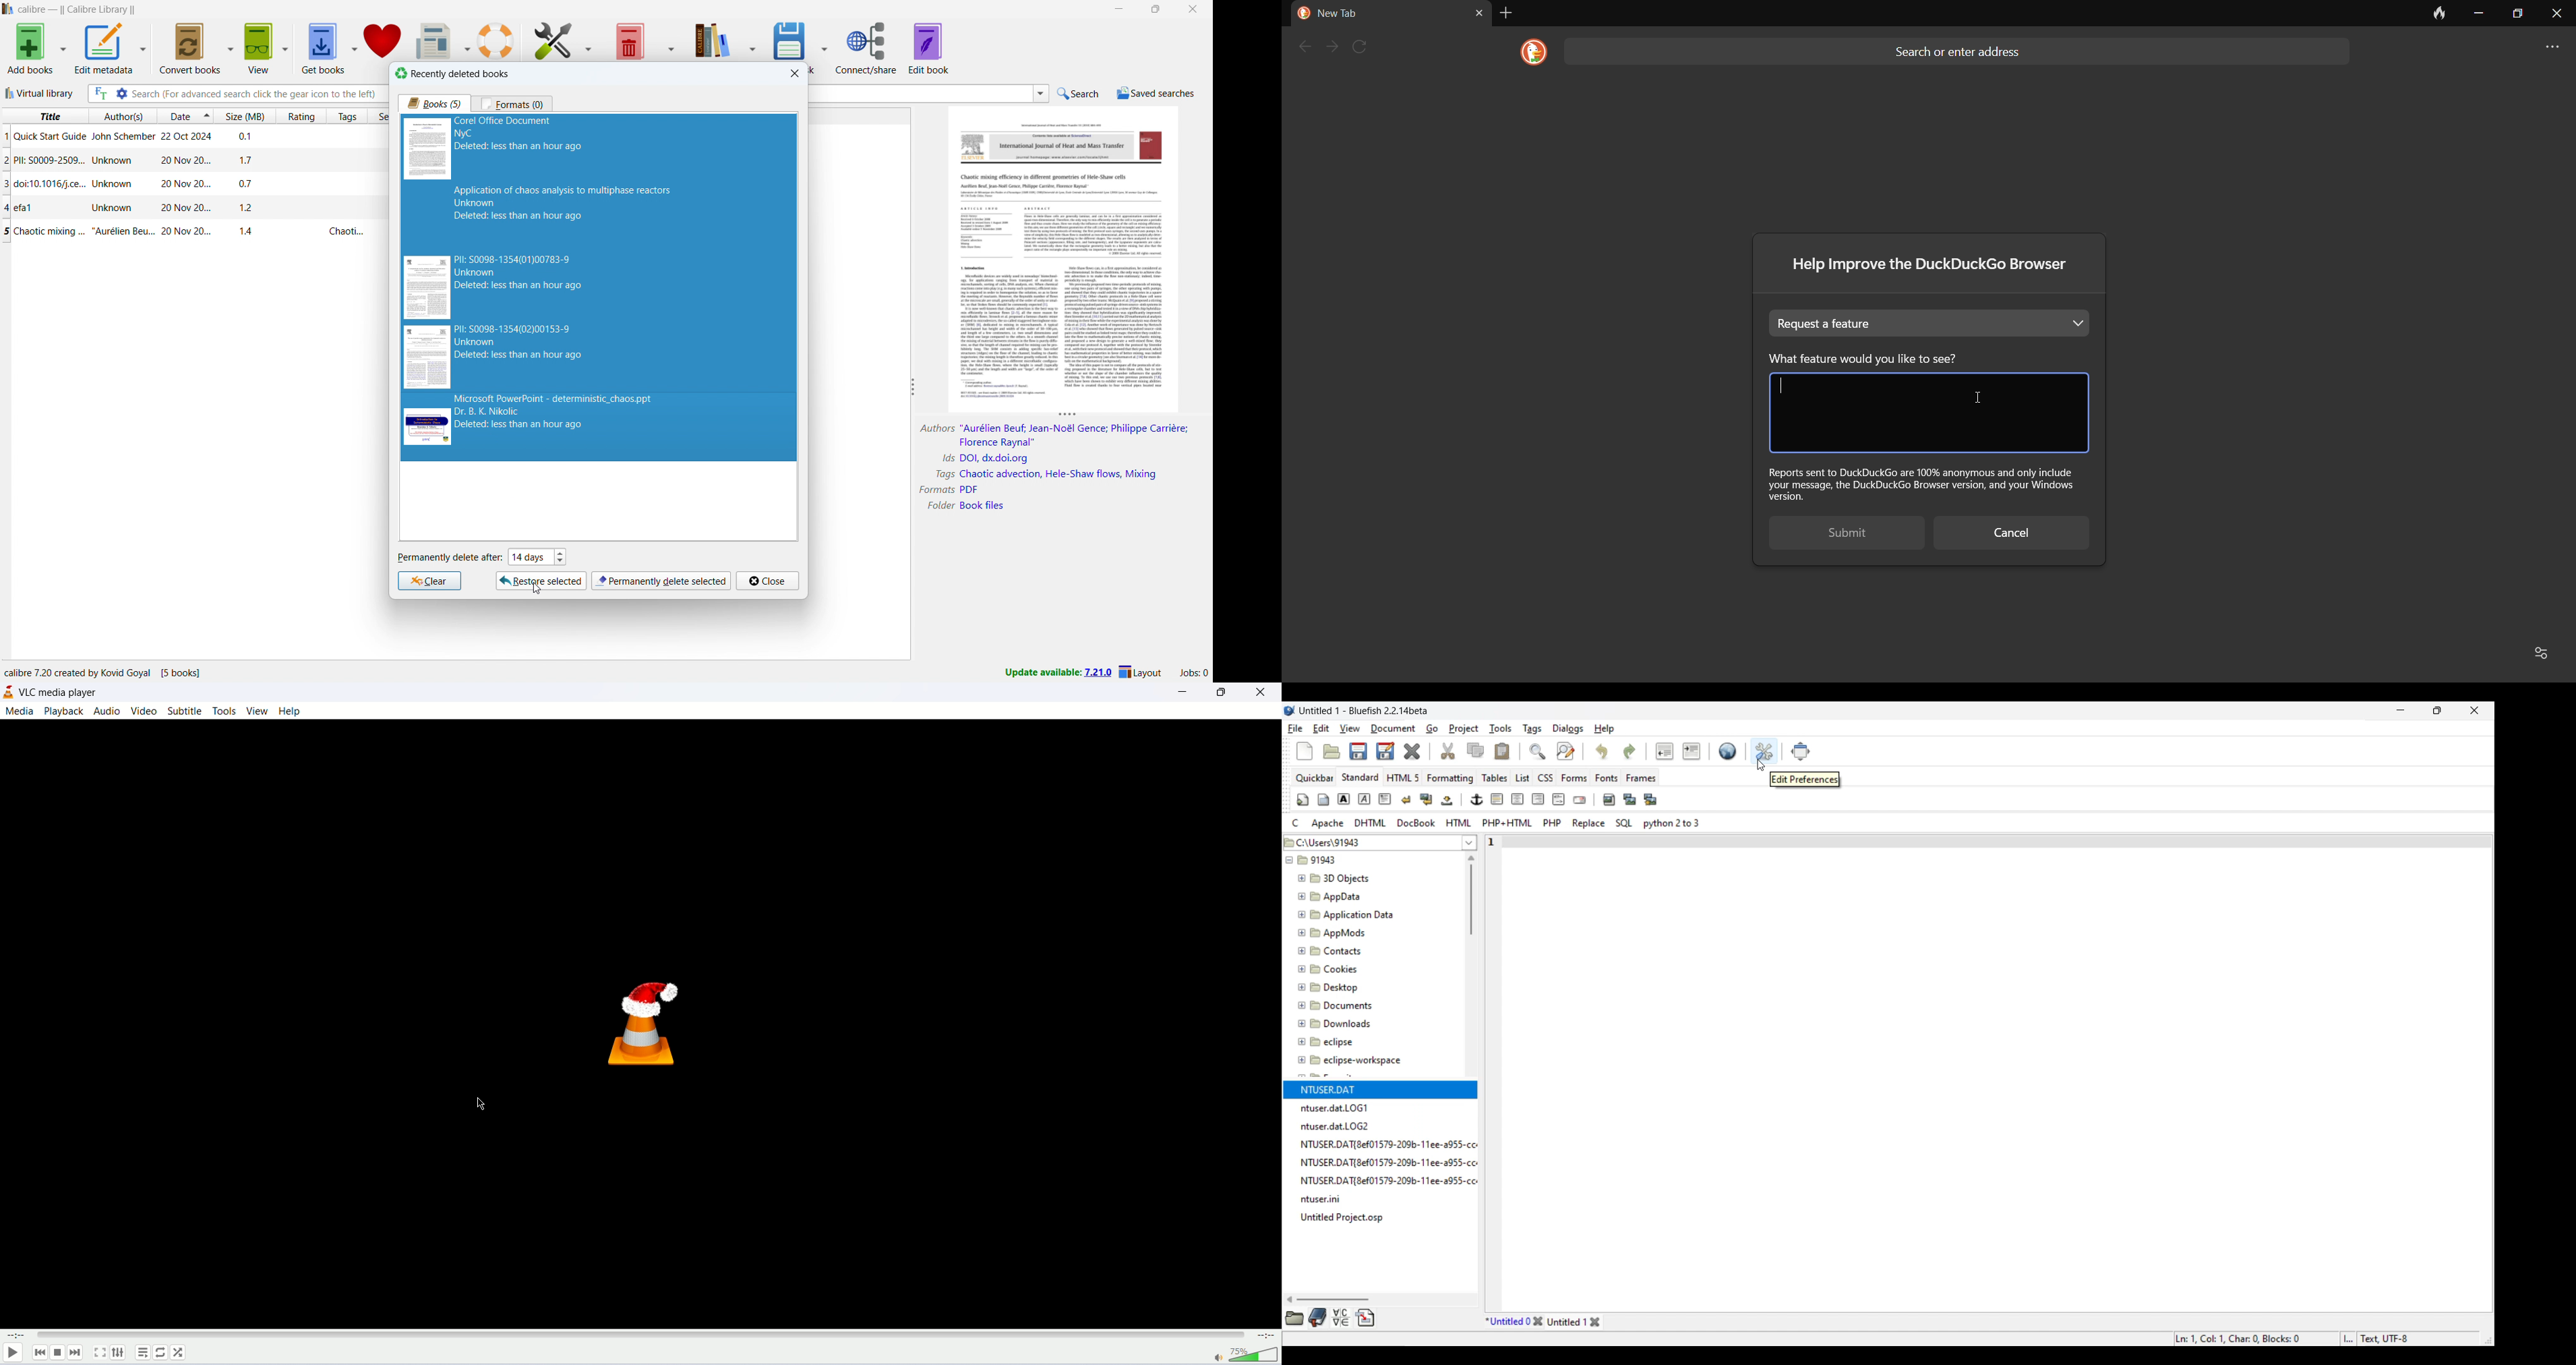 Image resolution: width=2576 pixels, height=1372 pixels. Describe the element at coordinates (2515, 13) in the screenshot. I see `maximize` at that location.